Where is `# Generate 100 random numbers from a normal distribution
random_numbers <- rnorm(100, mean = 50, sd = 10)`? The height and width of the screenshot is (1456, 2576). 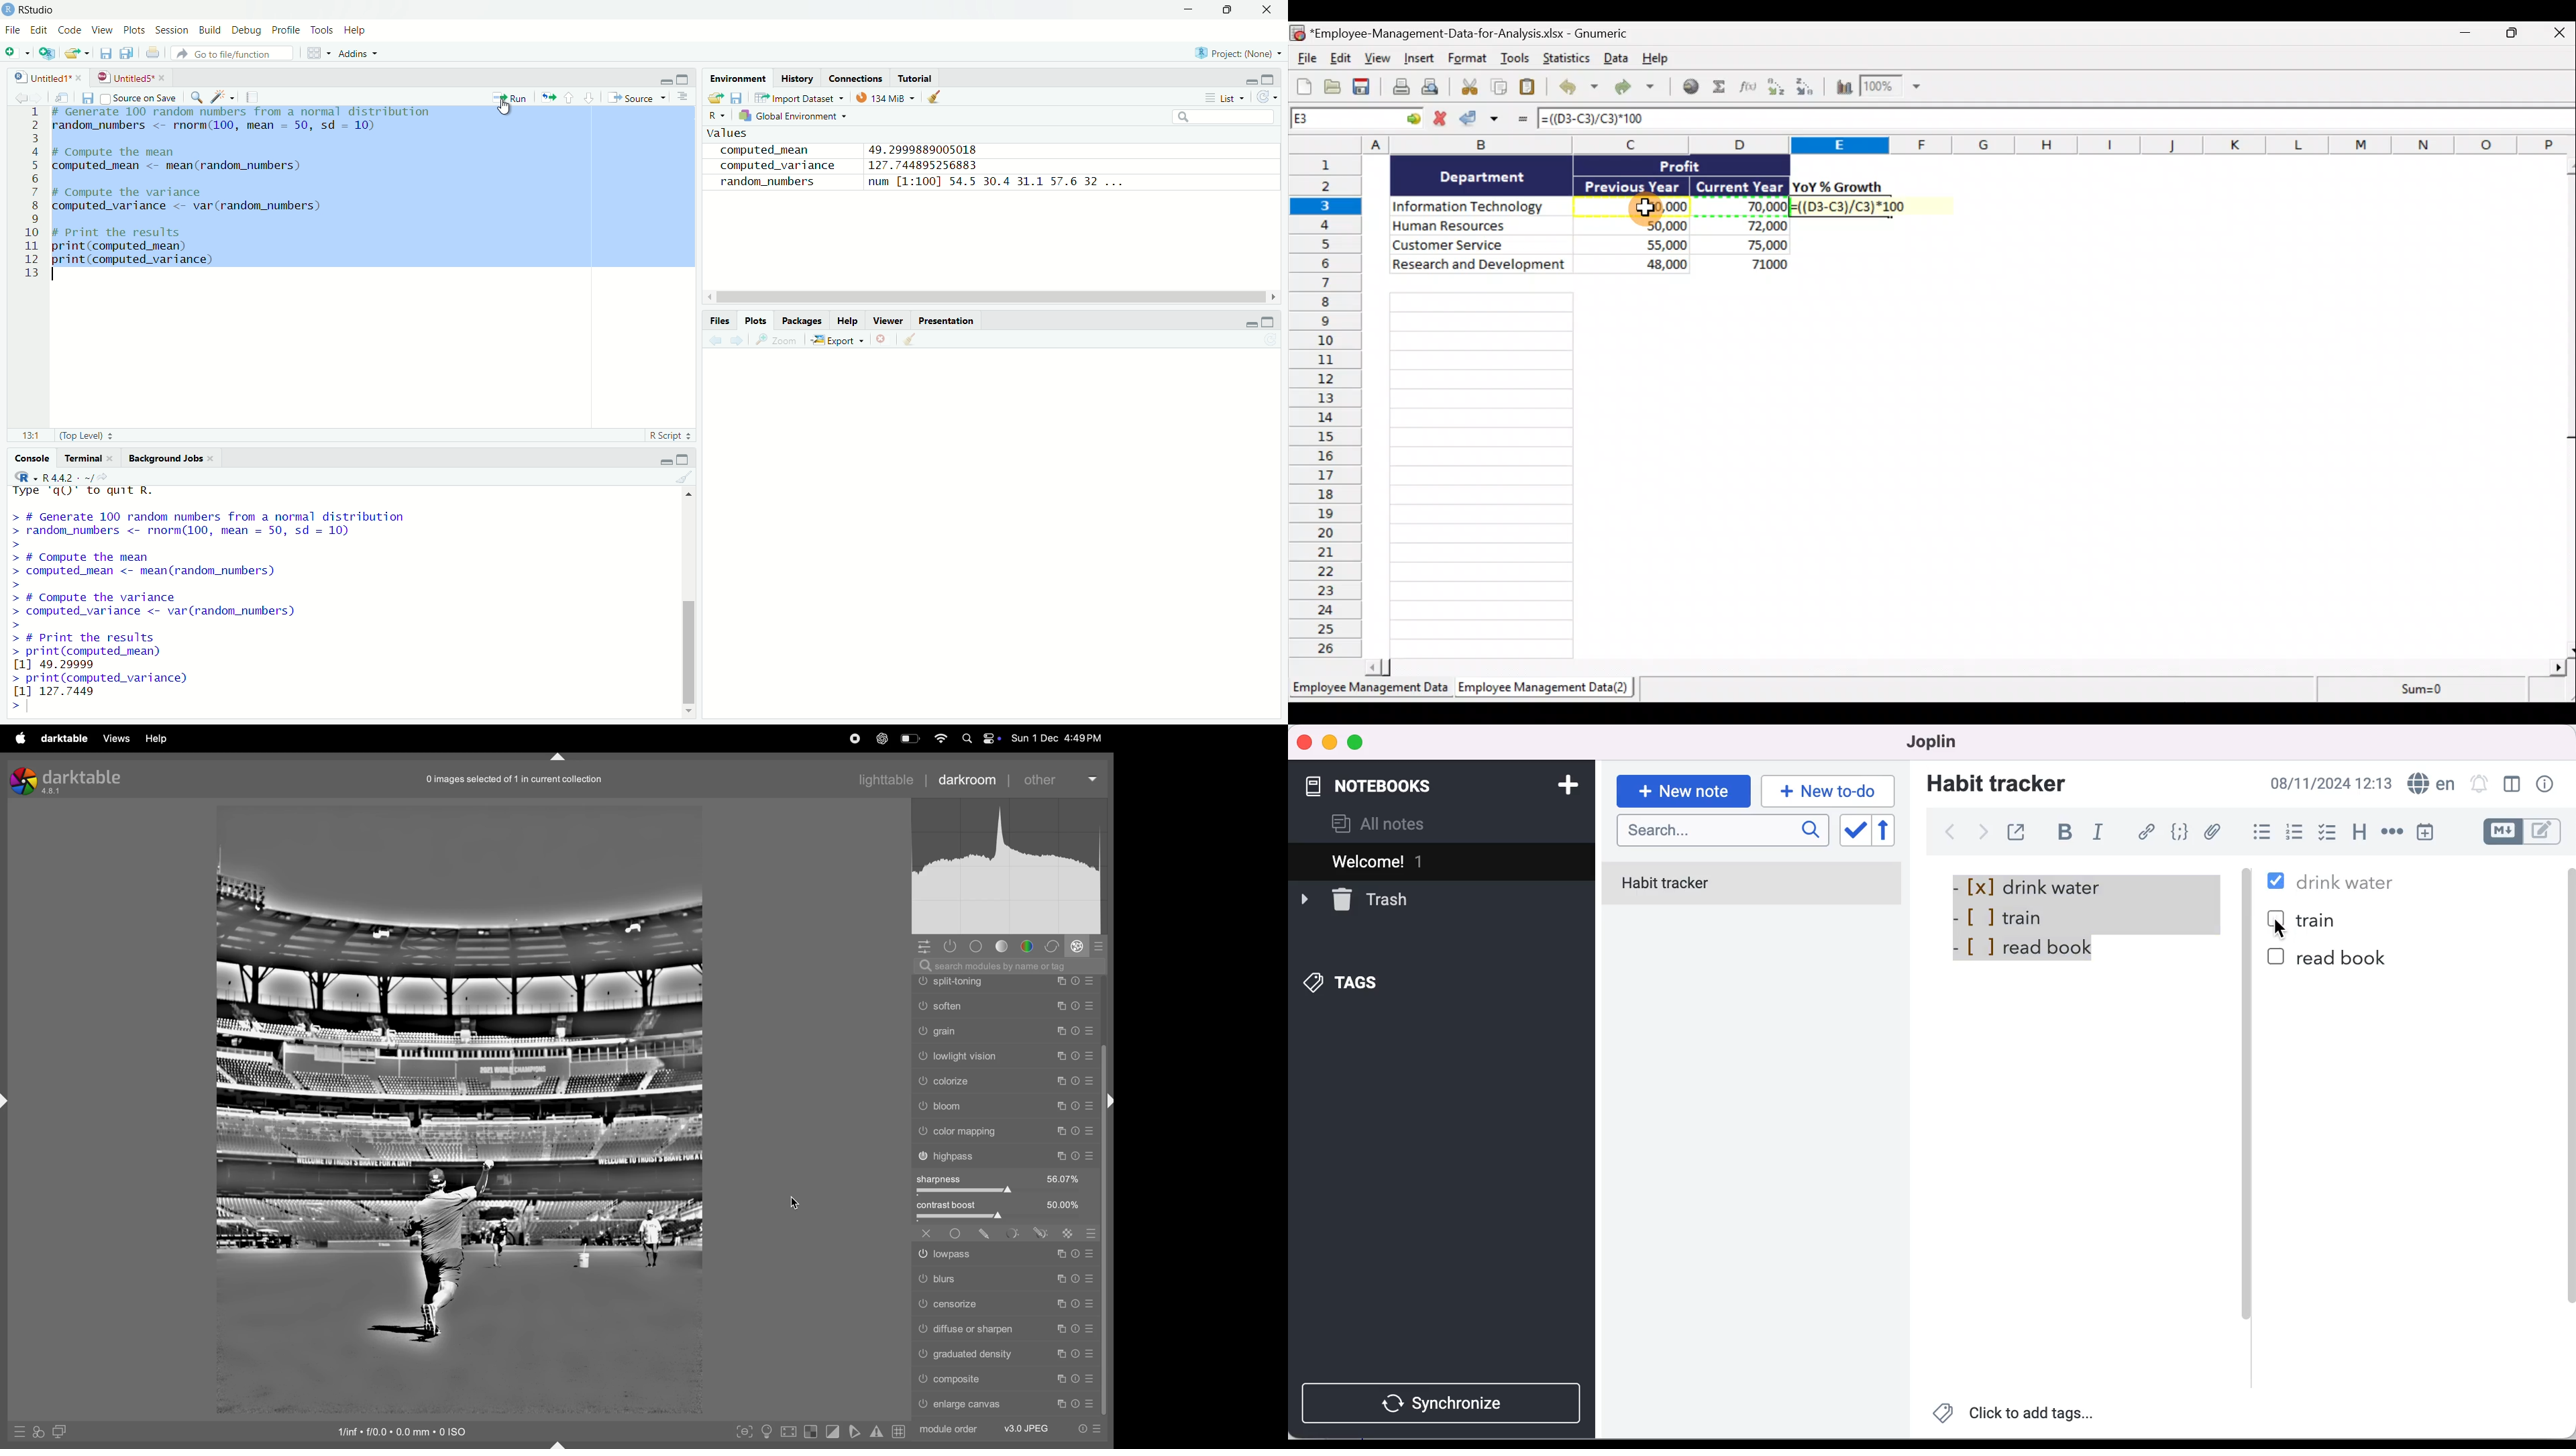 # Generate 100 random numbers from a normal distribution
random_numbers <- rnorm(100, mean = 50, sd = 10) is located at coordinates (254, 523).